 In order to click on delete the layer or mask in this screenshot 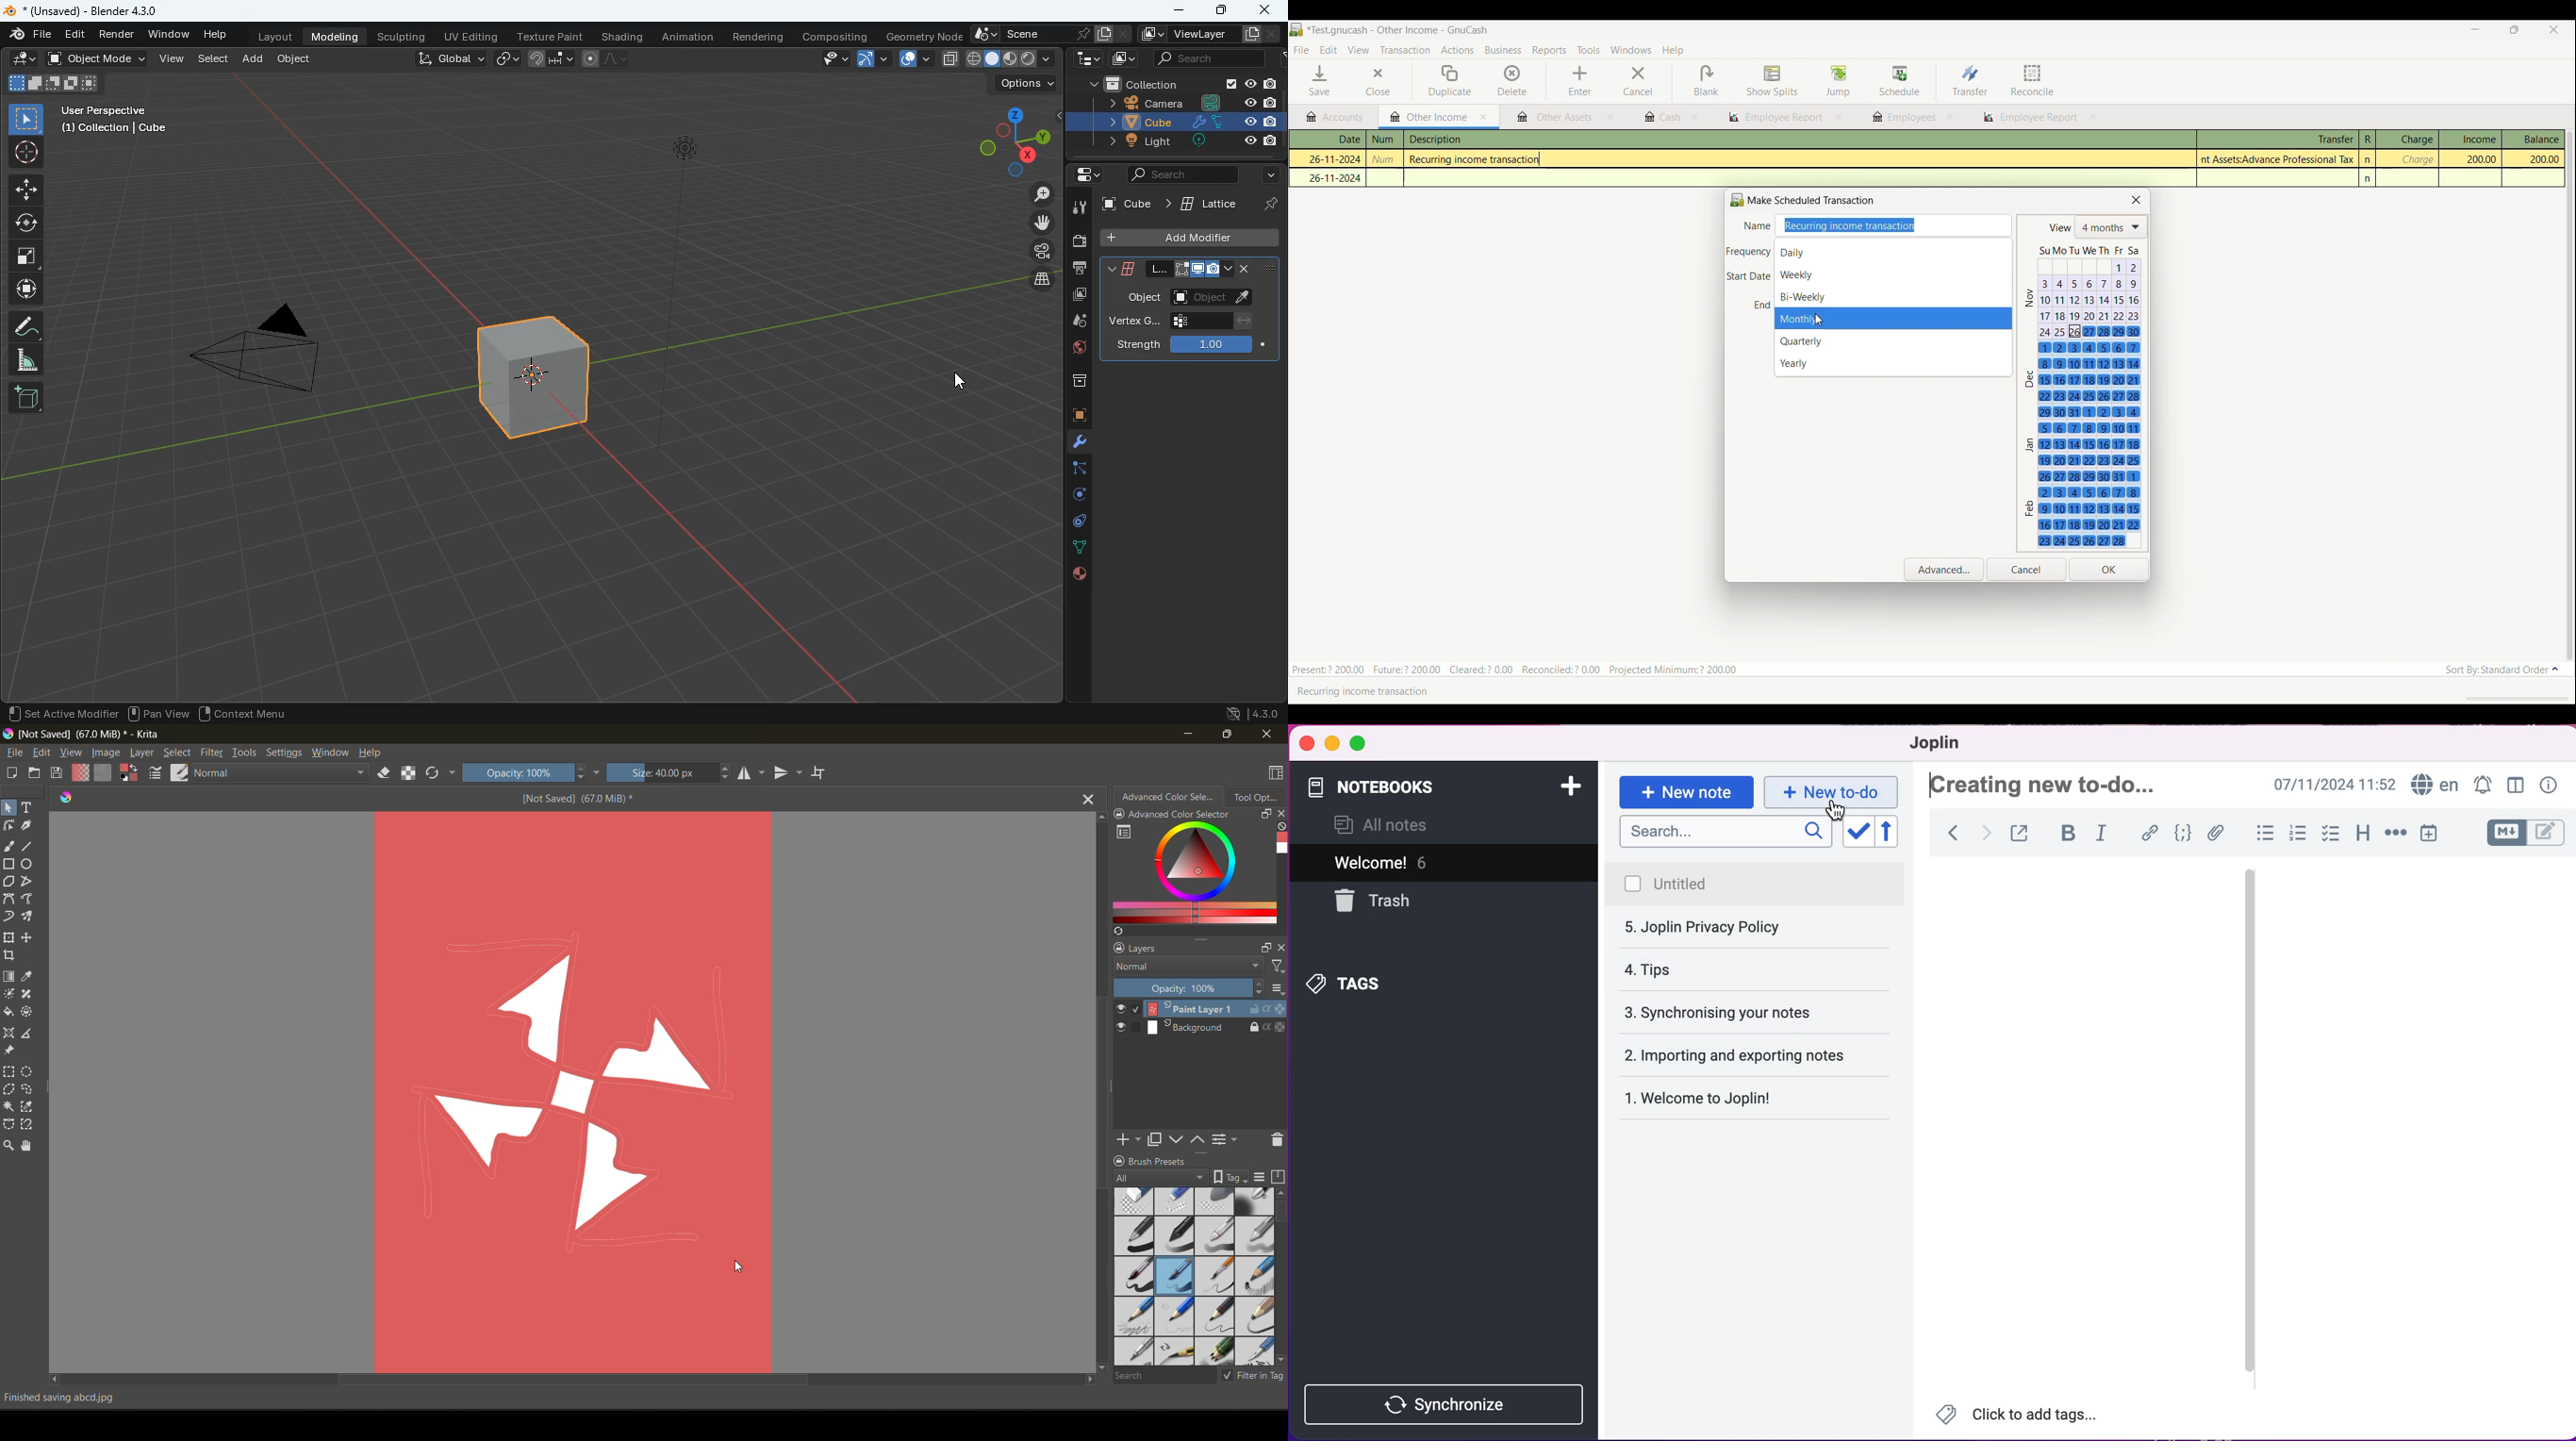, I will do `click(1273, 1142)`.